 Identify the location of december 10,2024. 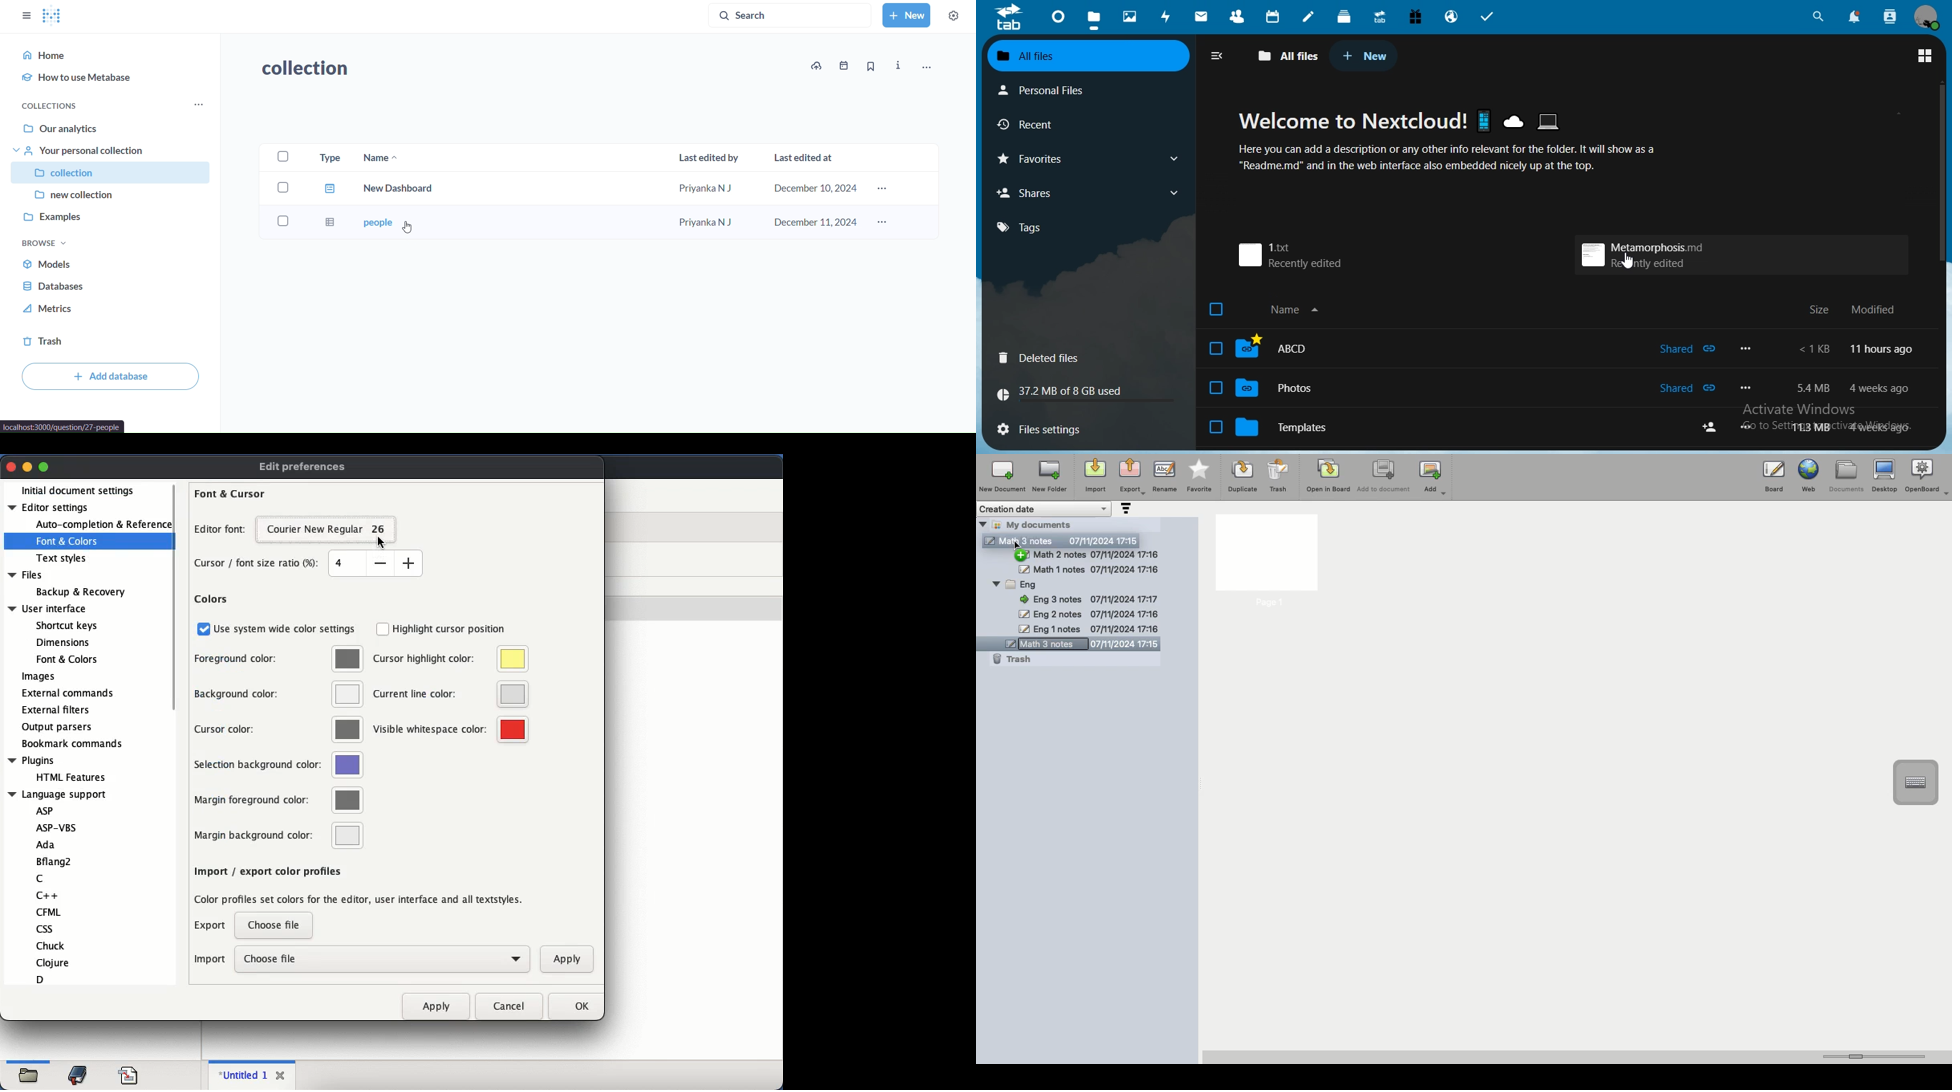
(808, 188).